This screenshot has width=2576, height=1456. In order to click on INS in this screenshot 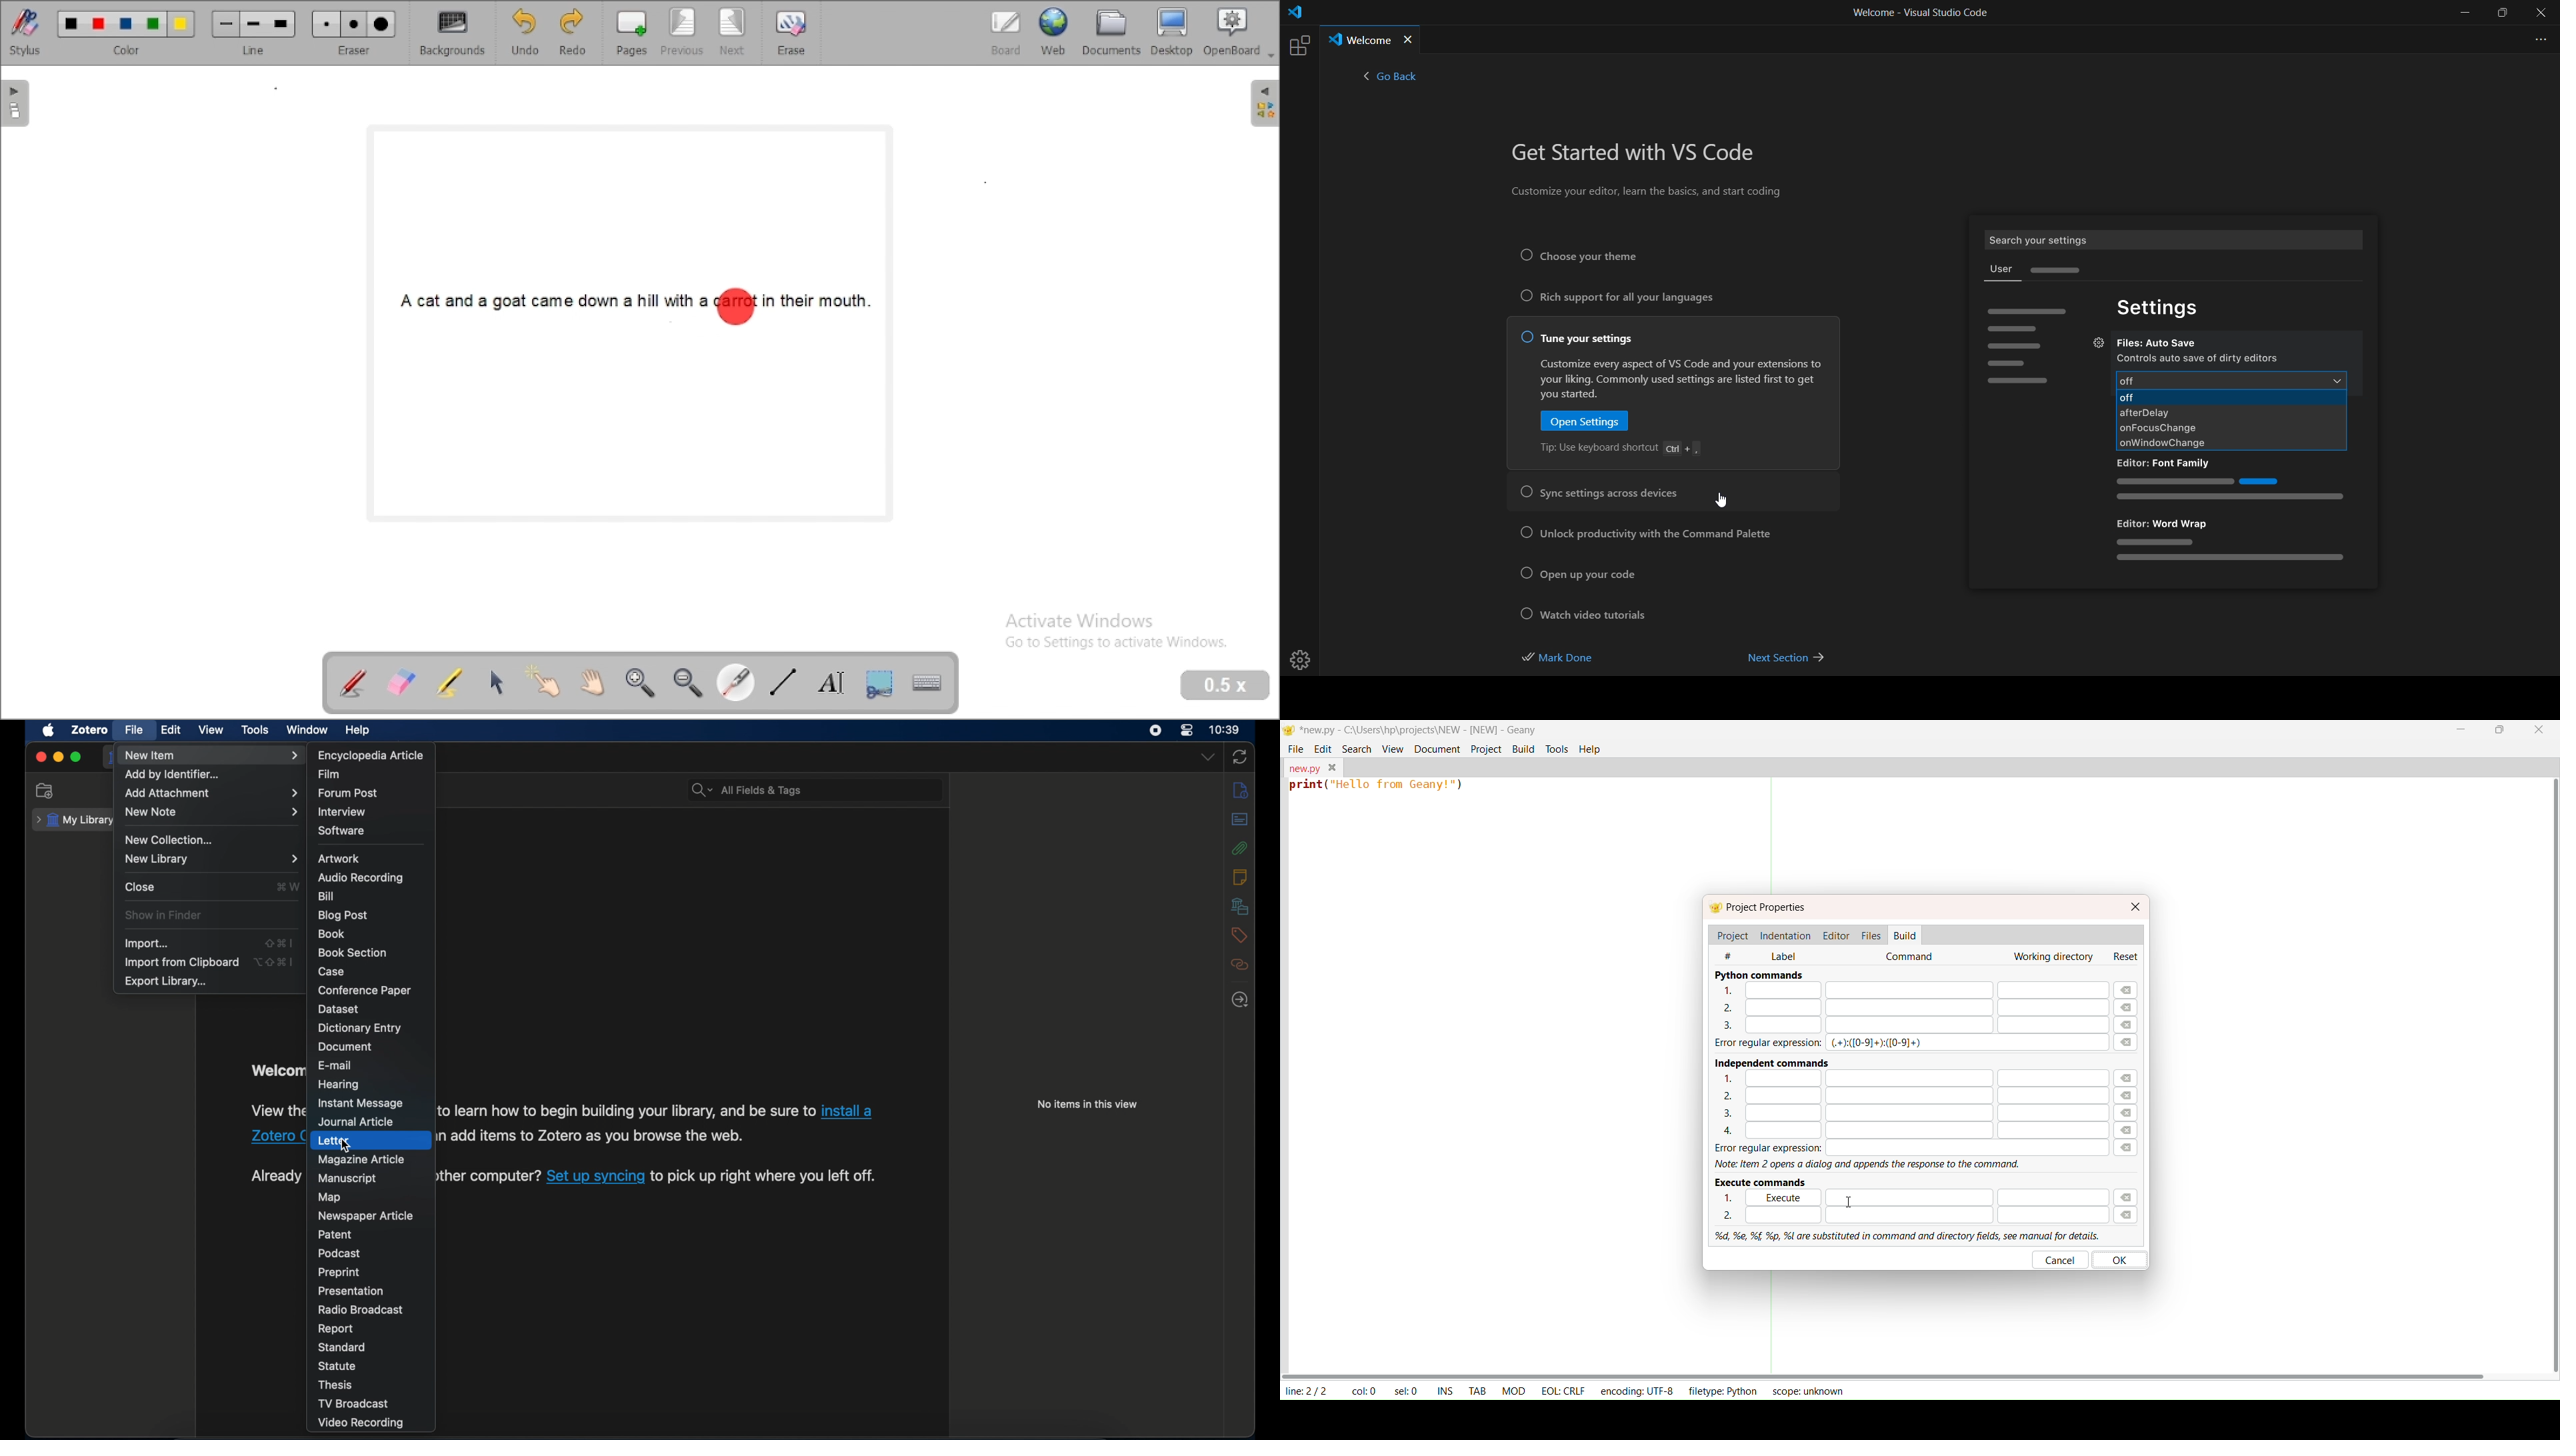, I will do `click(1445, 1389)`.